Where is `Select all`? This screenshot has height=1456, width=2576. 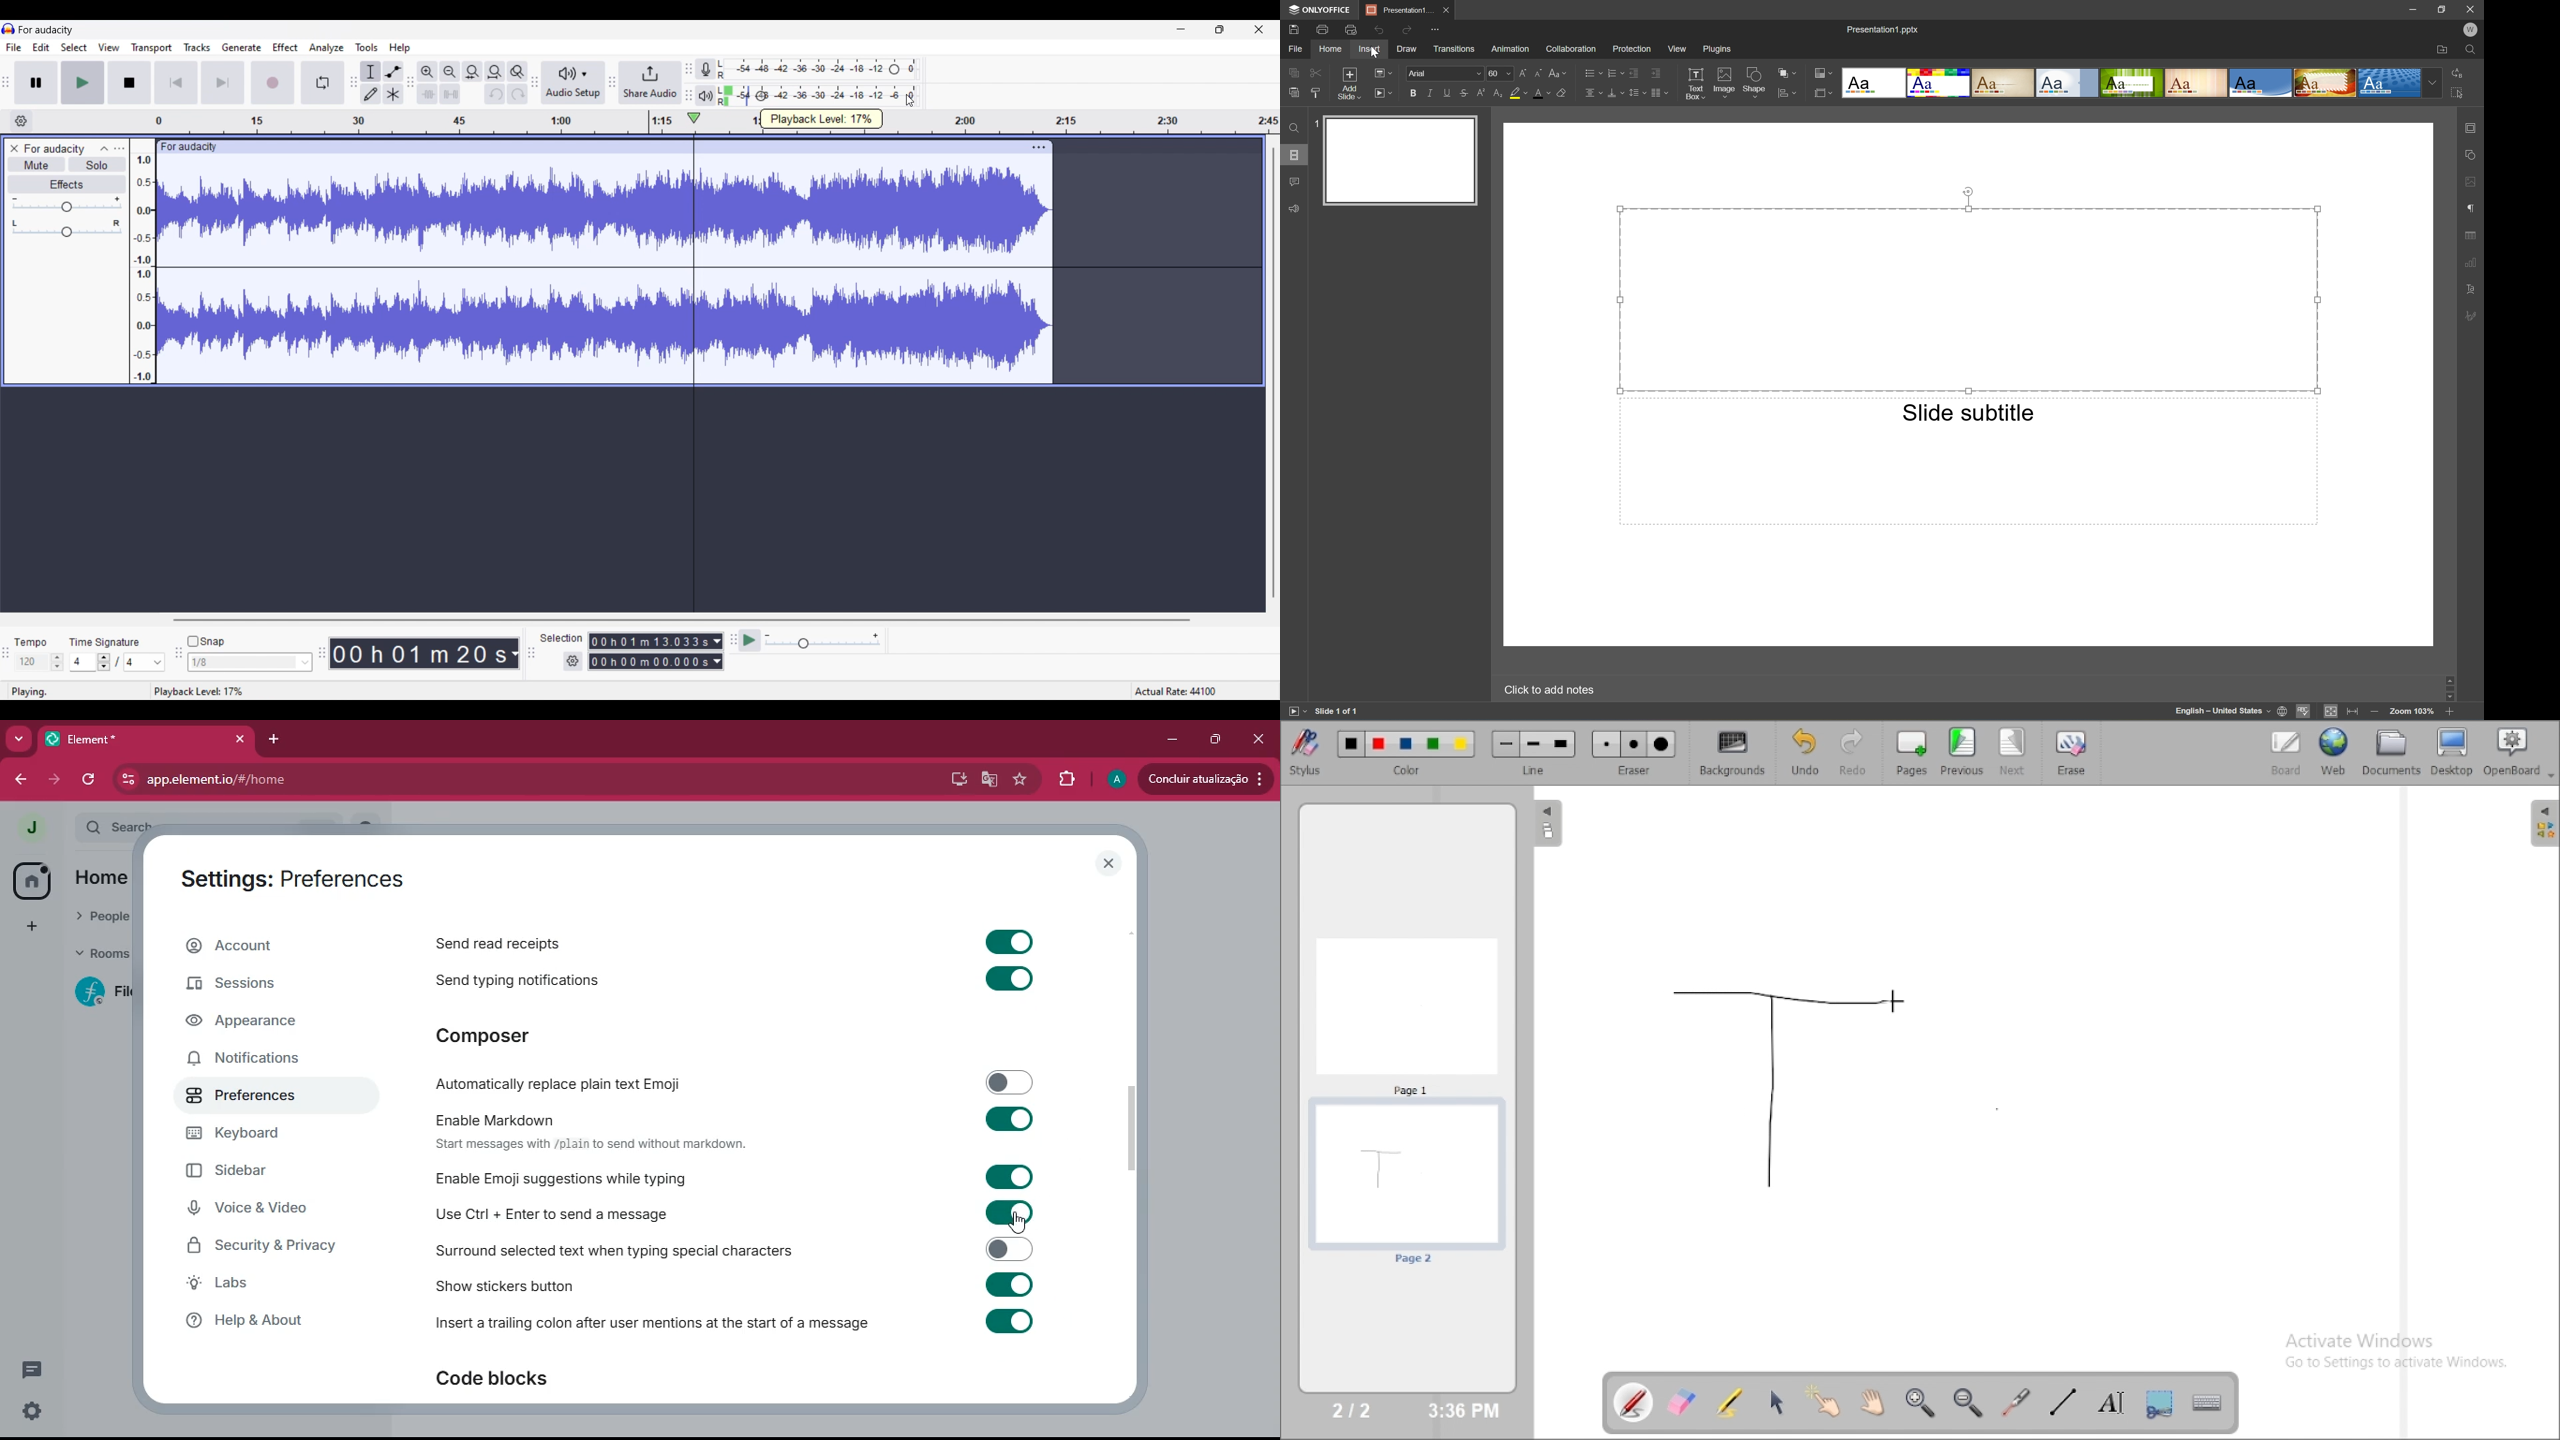 Select all is located at coordinates (2458, 94).